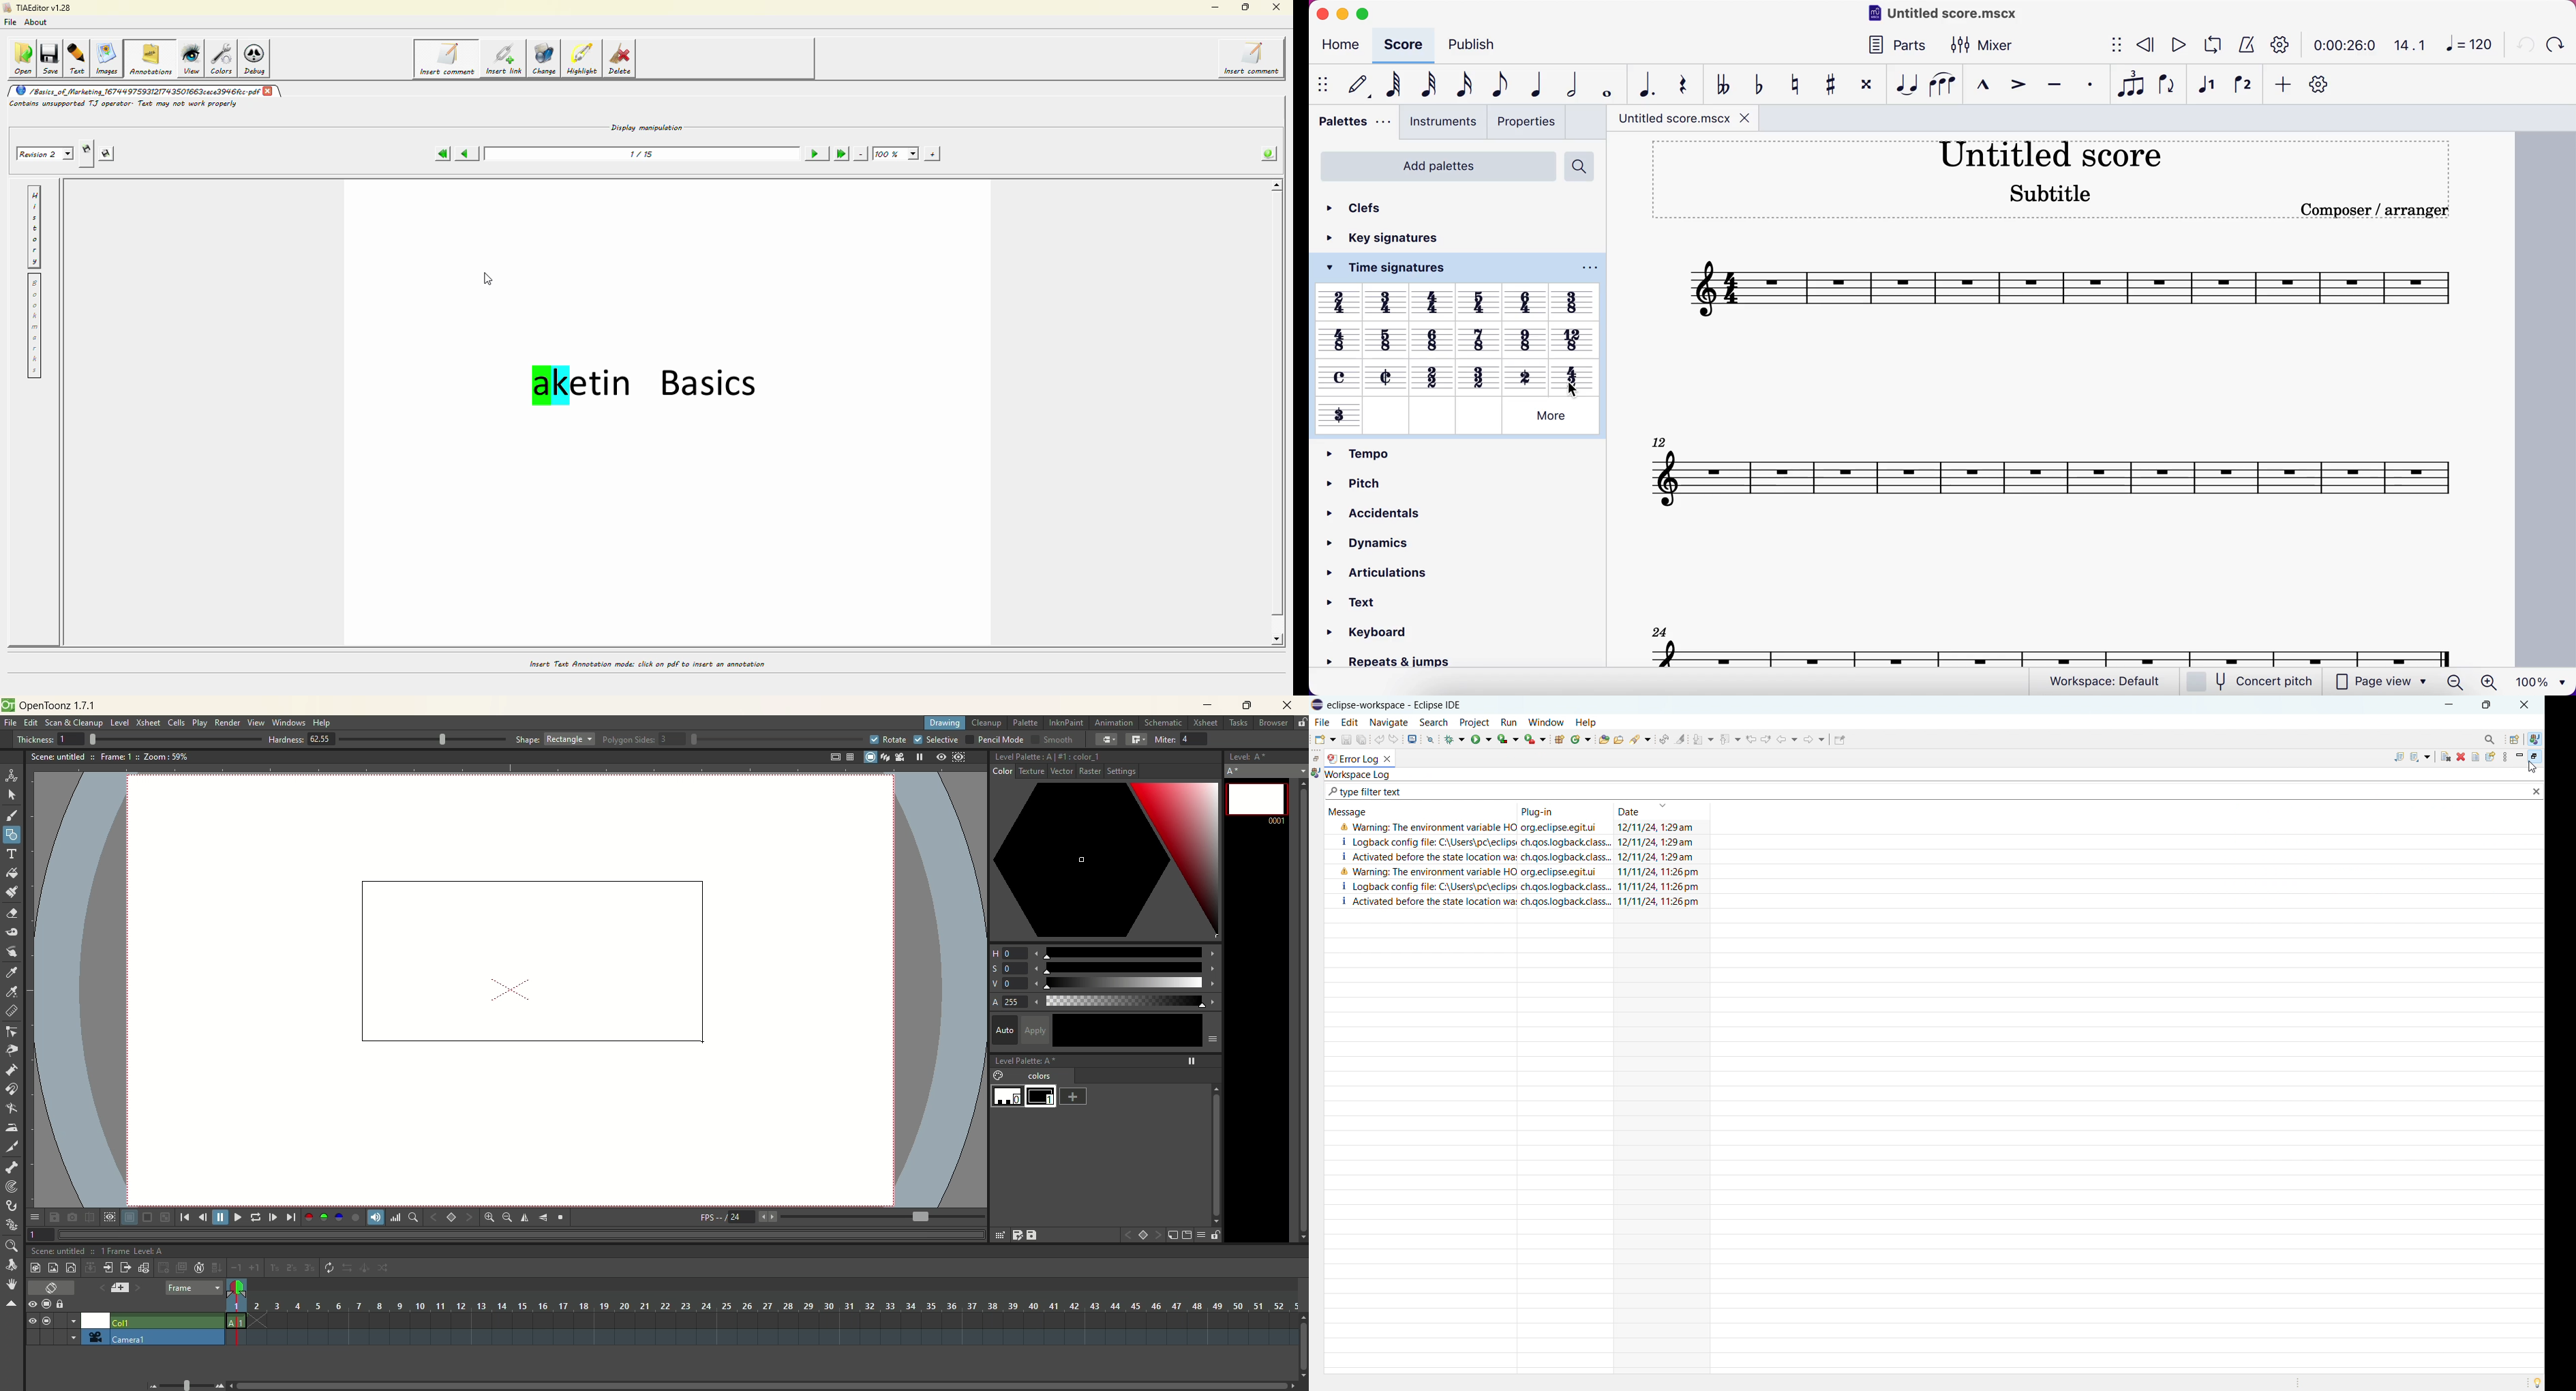  I want to click on reframe on 3's, so click(309, 1268).